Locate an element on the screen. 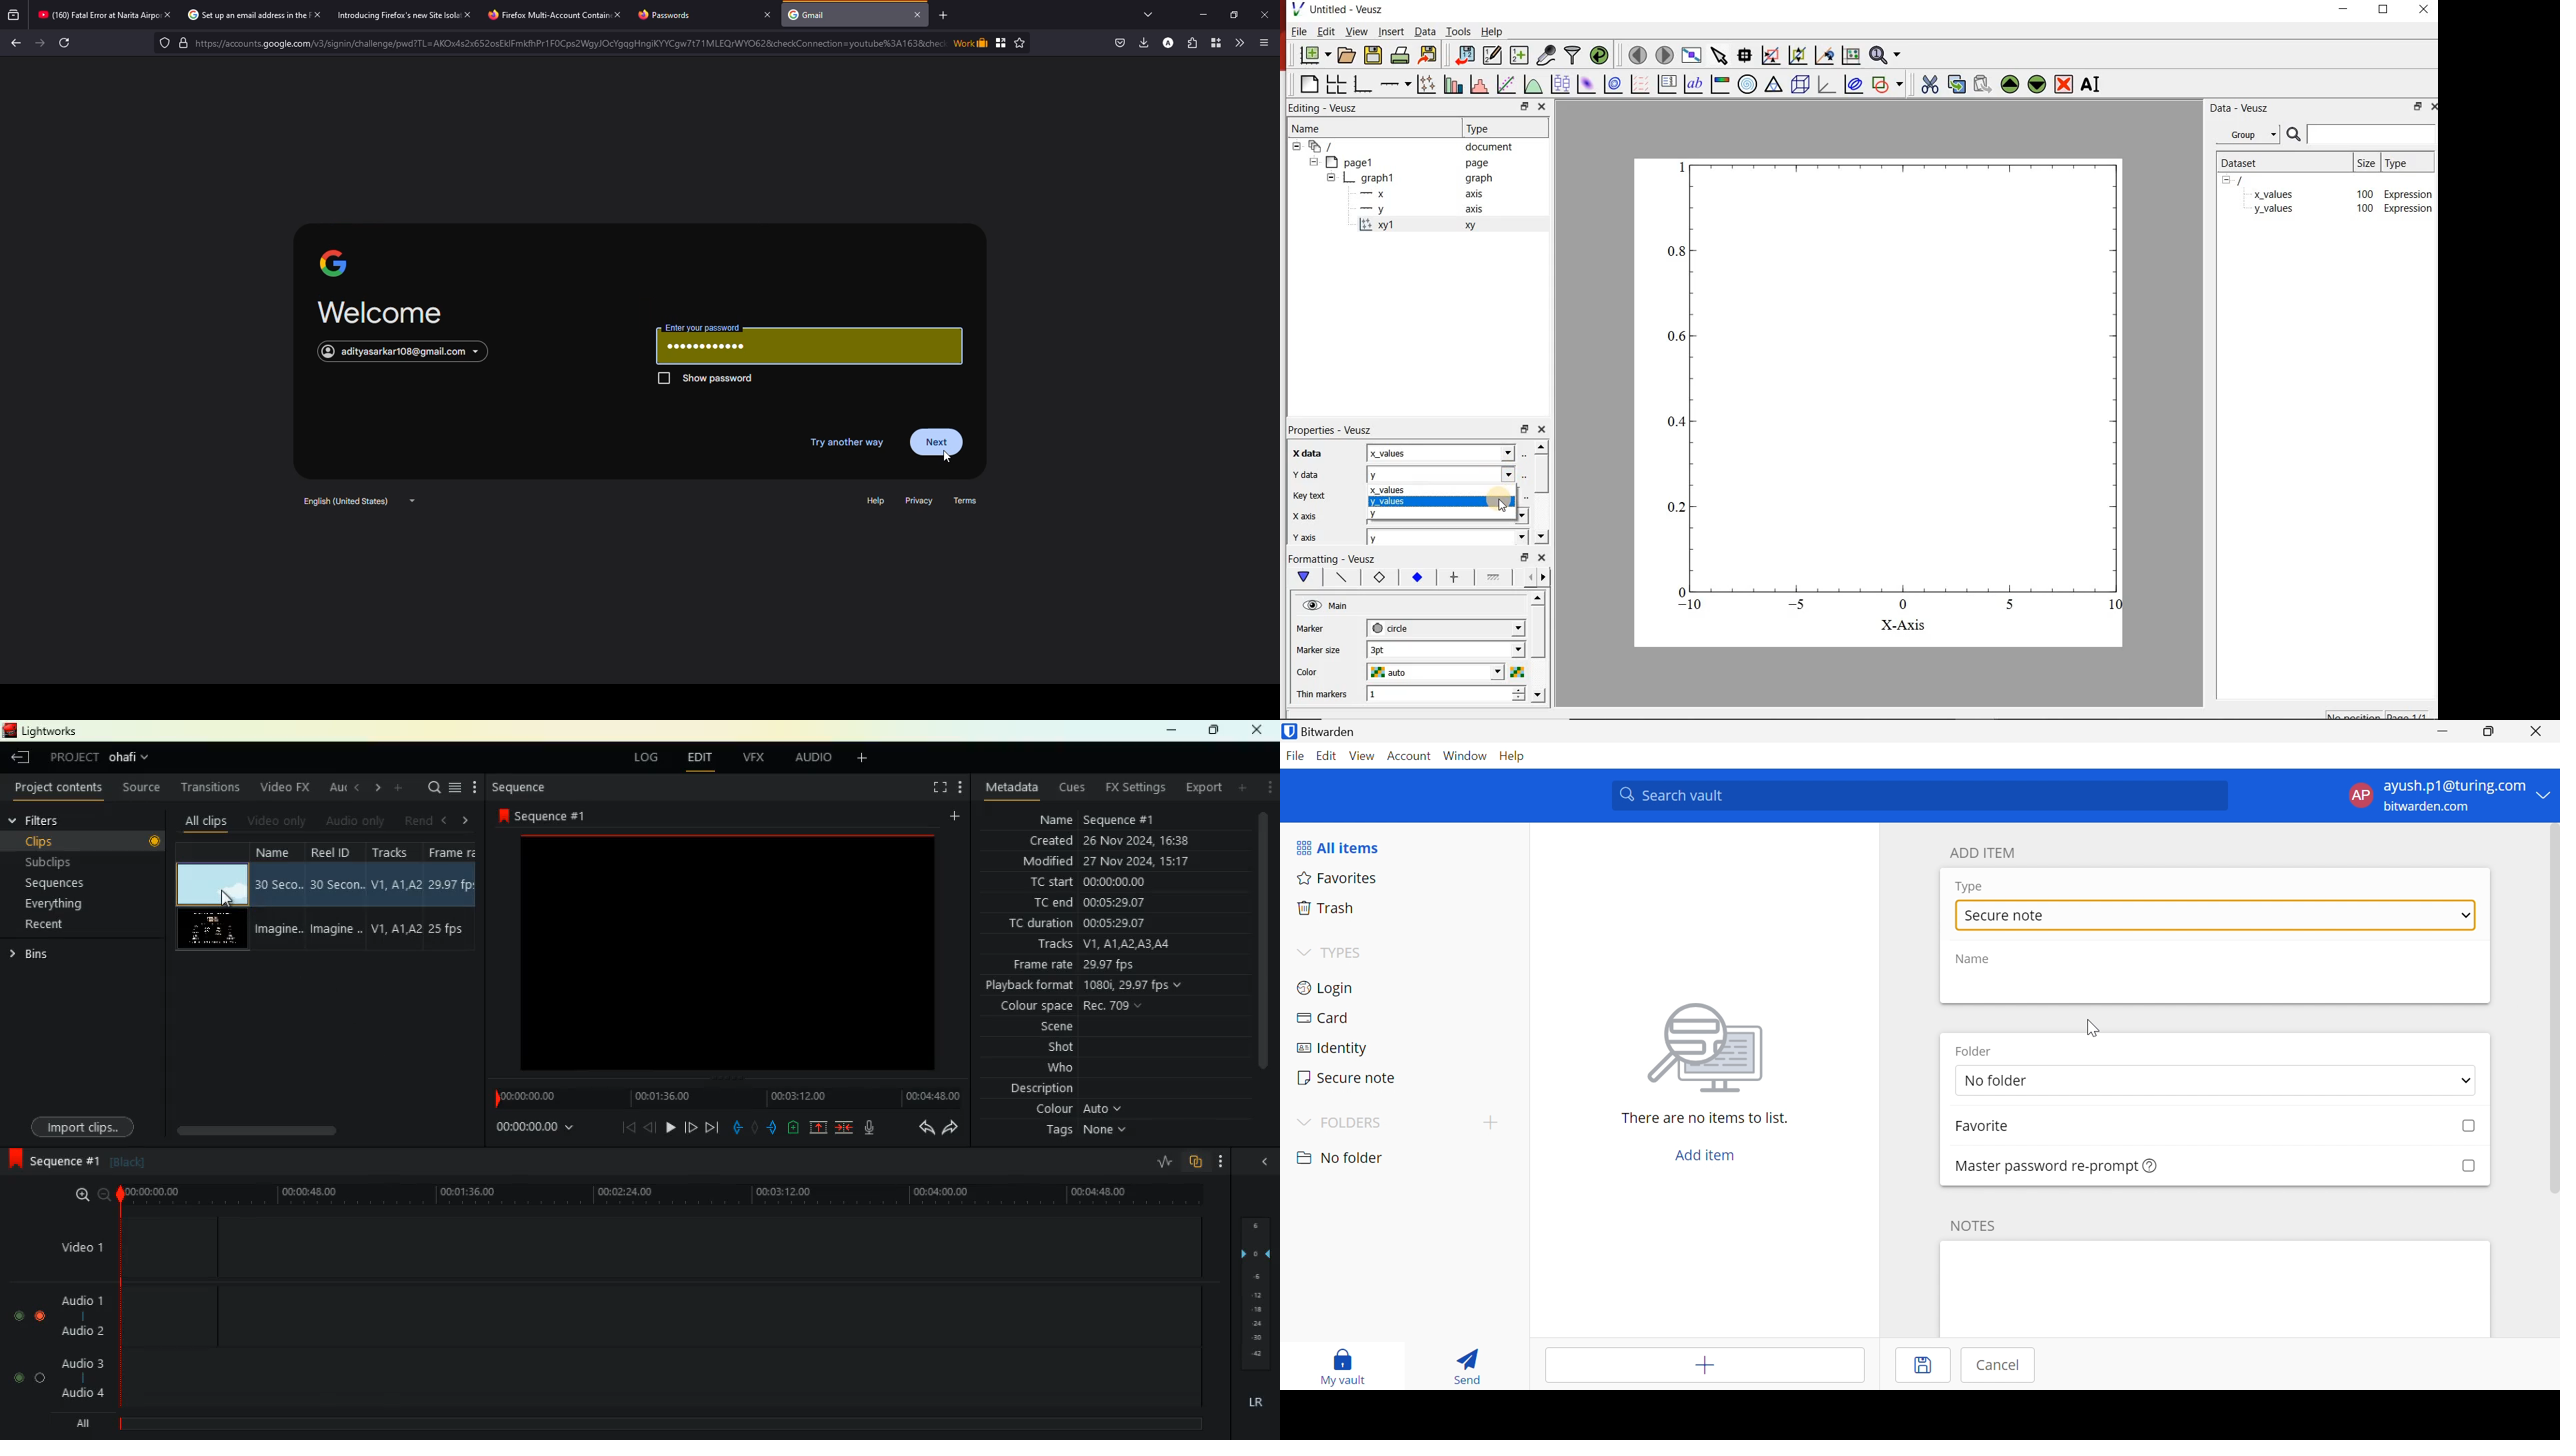  add is located at coordinates (1244, 787).